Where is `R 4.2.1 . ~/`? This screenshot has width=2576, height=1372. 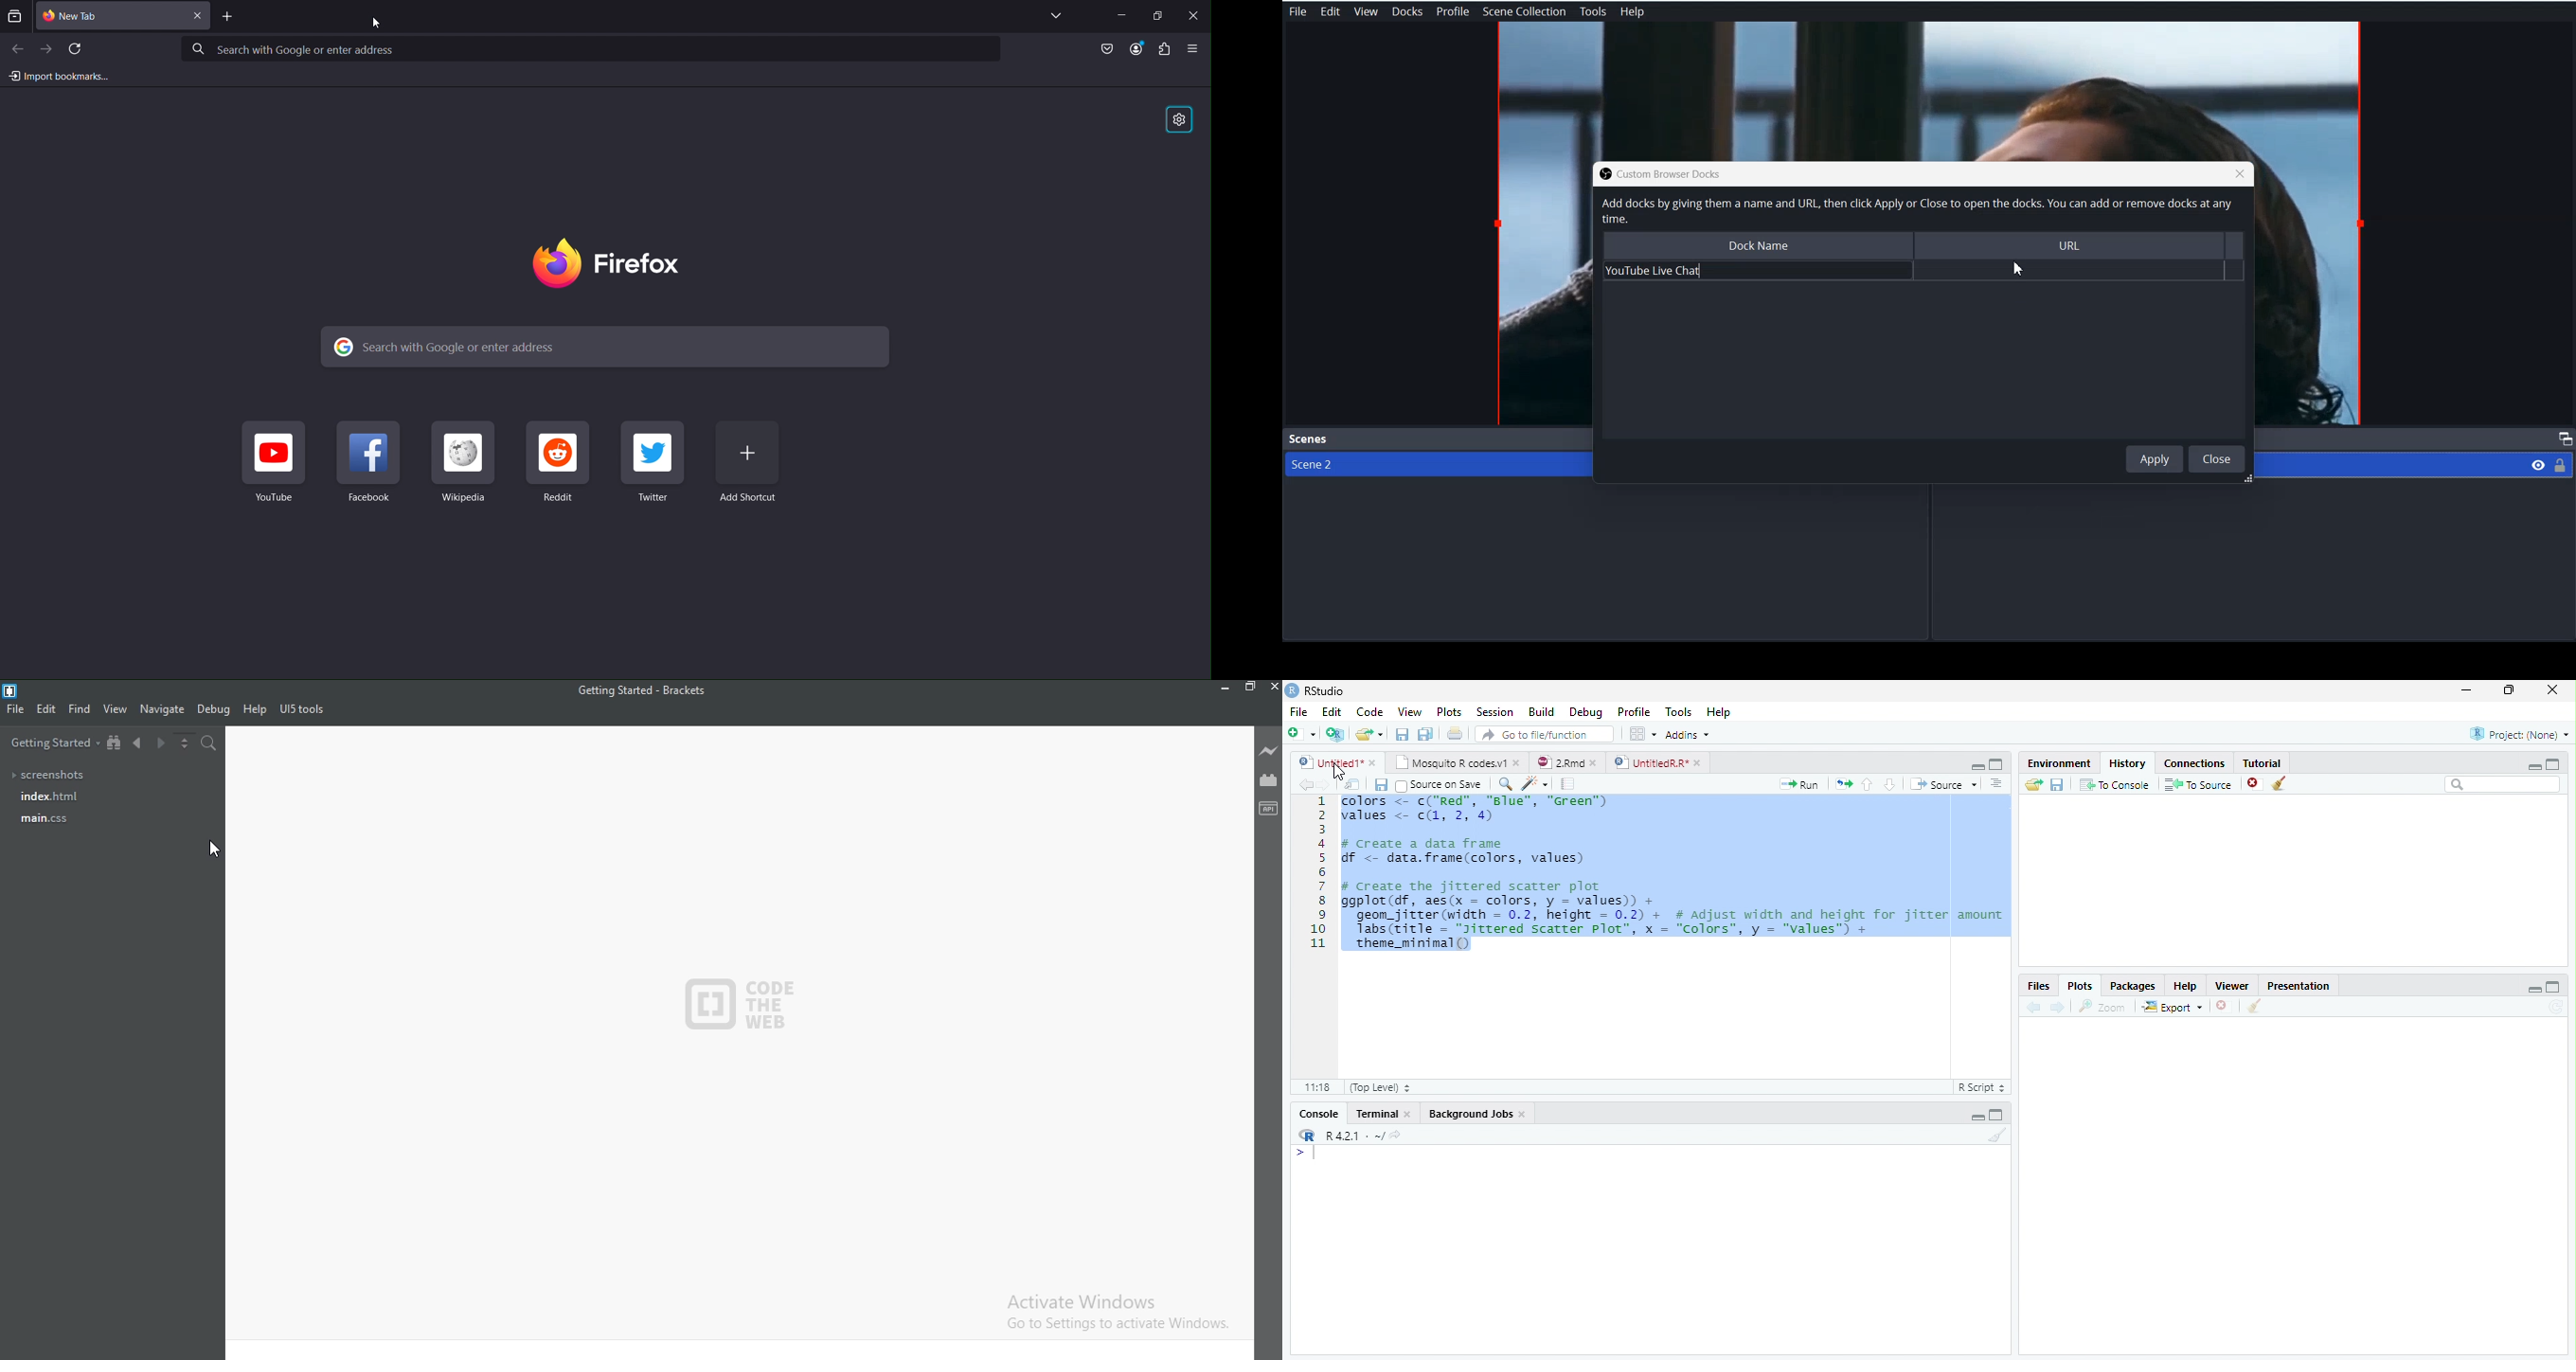 R 4.2.1 . ~/ is located at coordinates (1354, 1136).